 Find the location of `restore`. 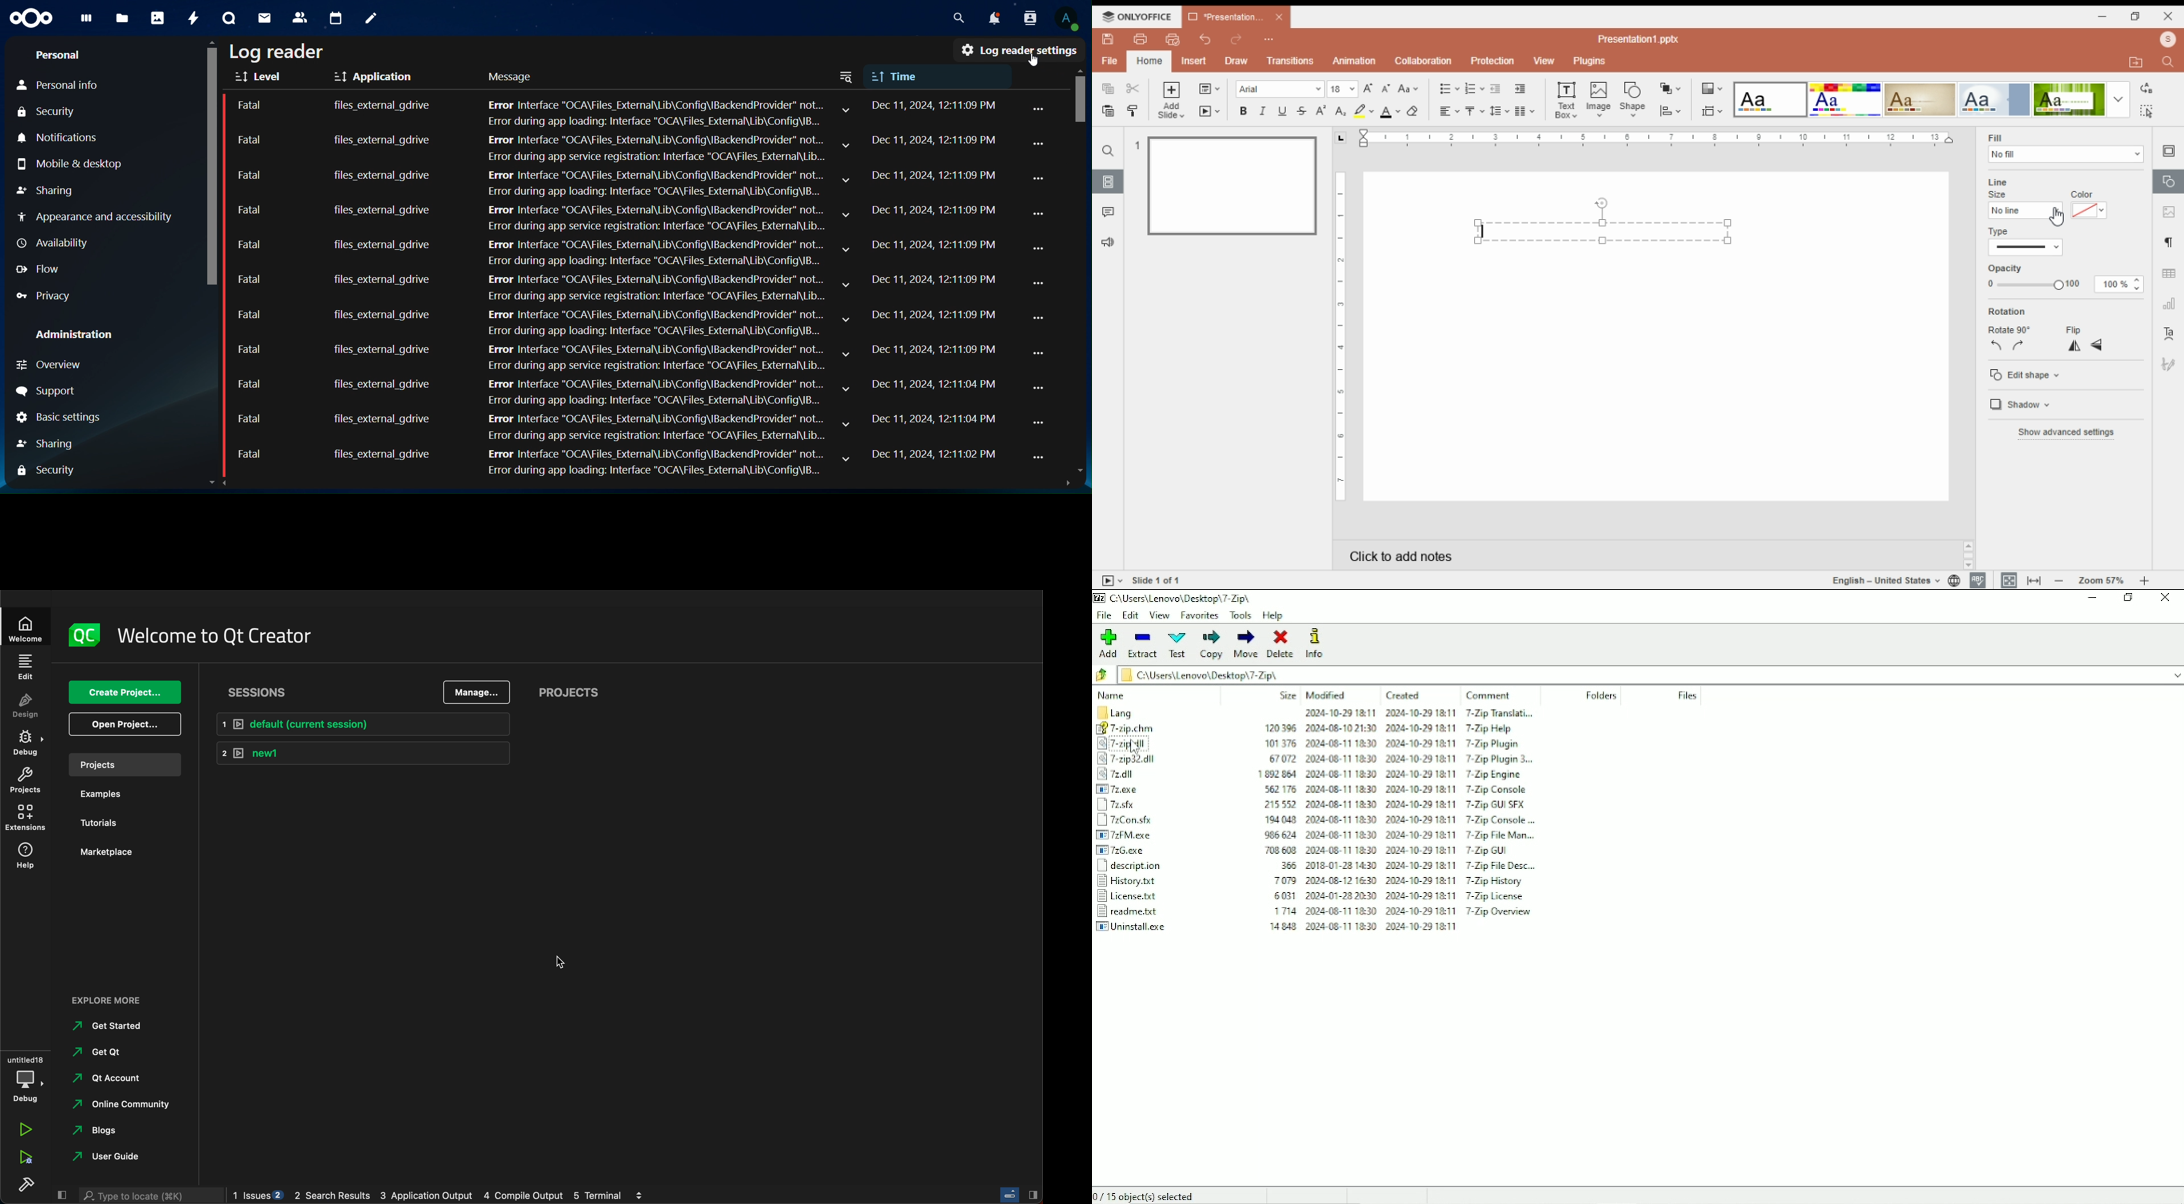

restore is located at coordinates (2136, 17).